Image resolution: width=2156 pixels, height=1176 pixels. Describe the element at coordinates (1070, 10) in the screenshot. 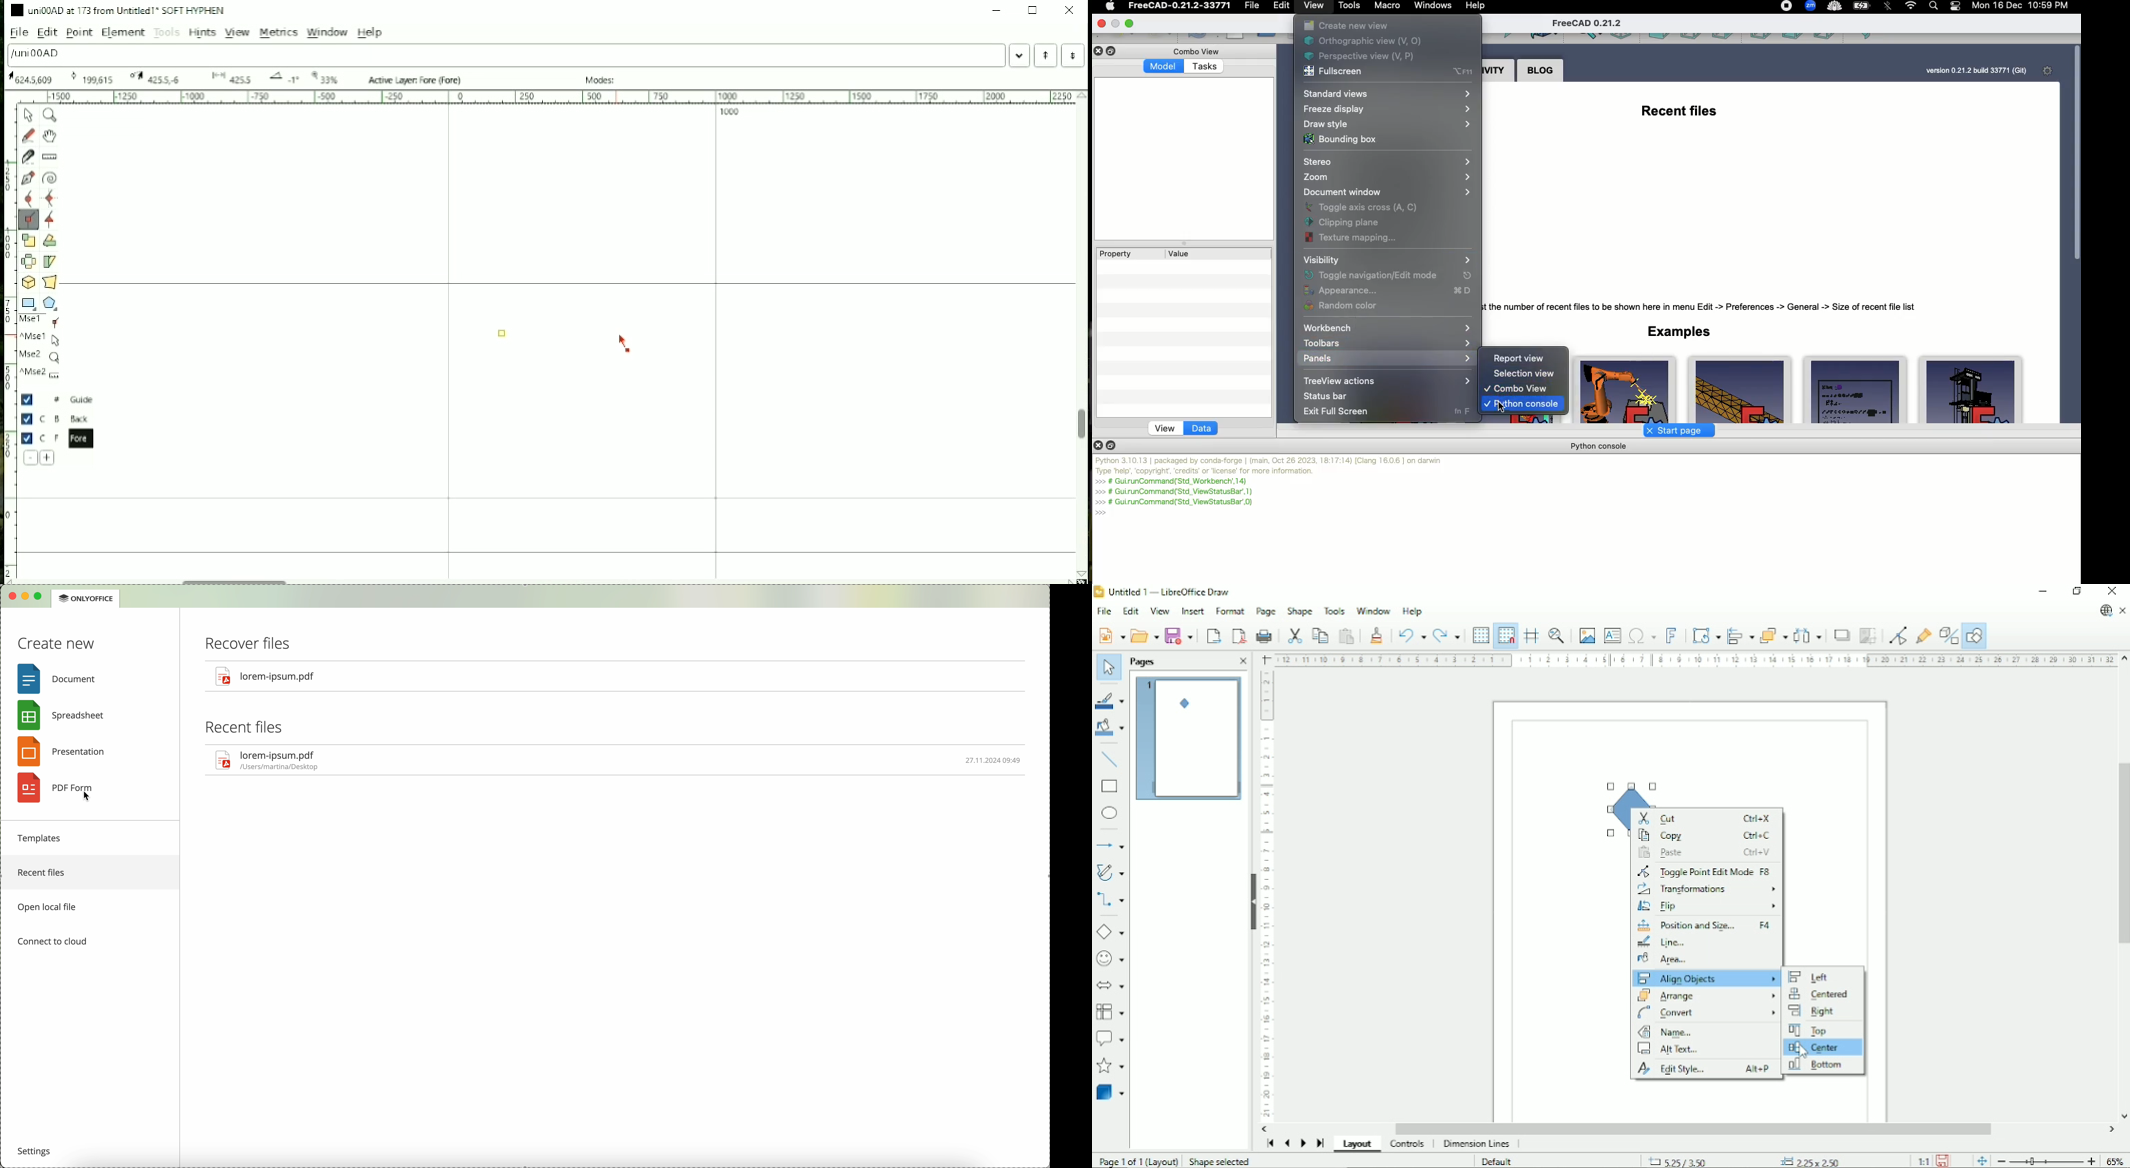

I see `Close` at that location.